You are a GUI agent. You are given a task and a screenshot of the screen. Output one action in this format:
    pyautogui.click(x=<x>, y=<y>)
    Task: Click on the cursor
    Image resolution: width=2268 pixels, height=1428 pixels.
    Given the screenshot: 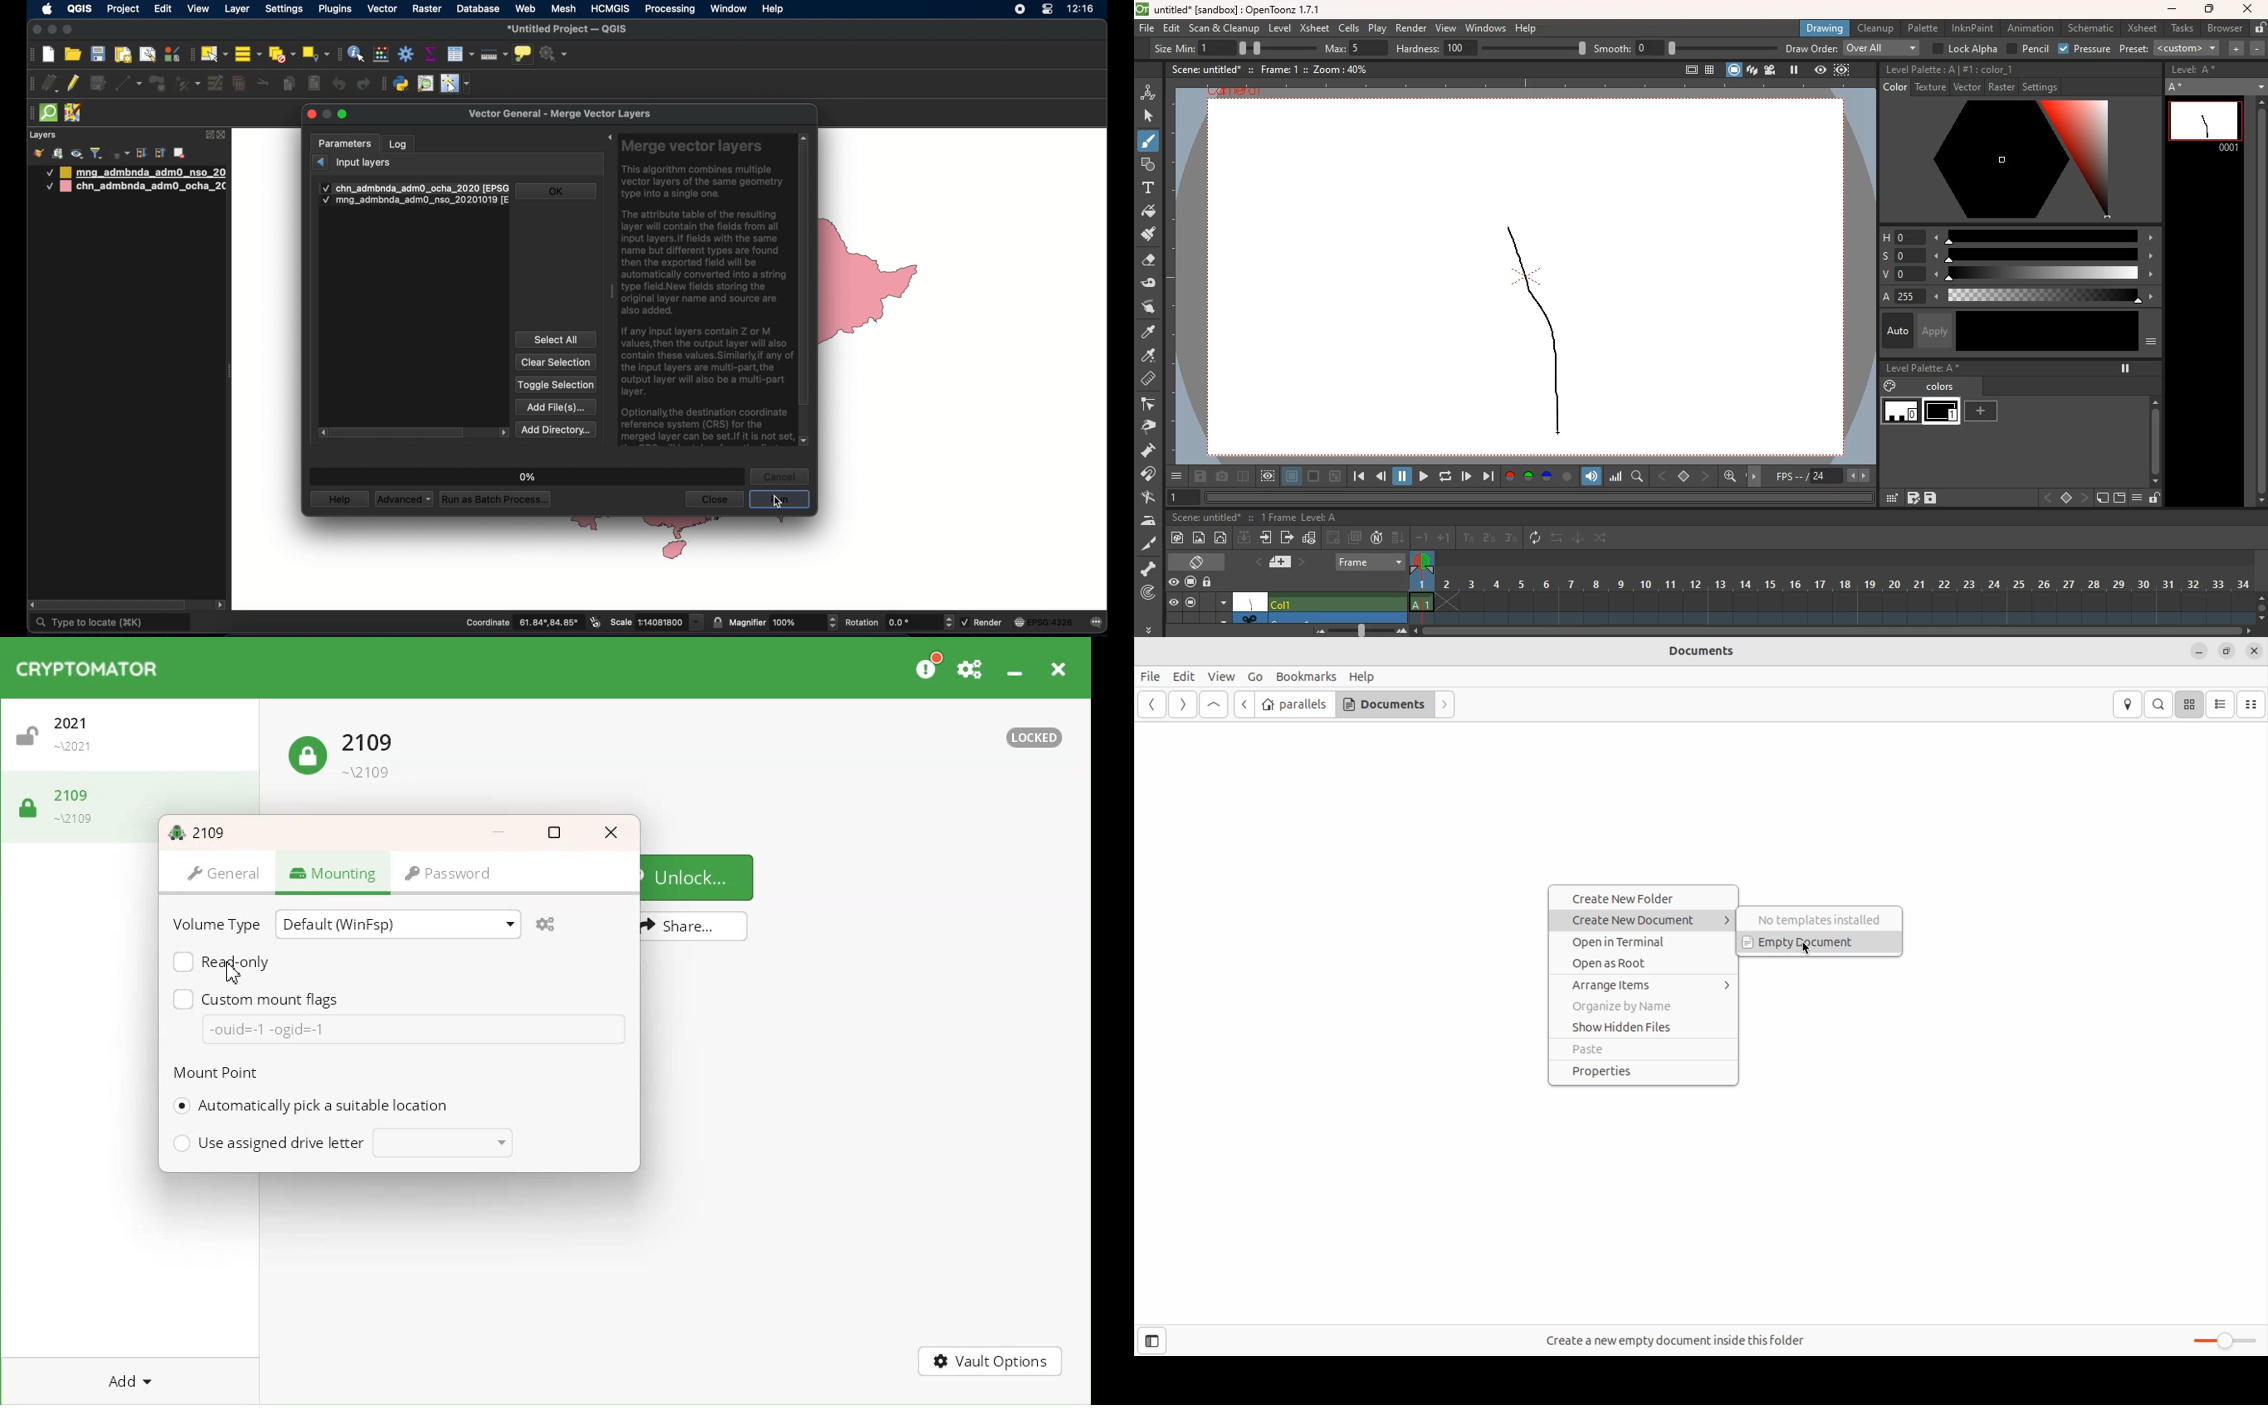 What is the action you would take?
    pyautogui.click(x=234, y=973)
    